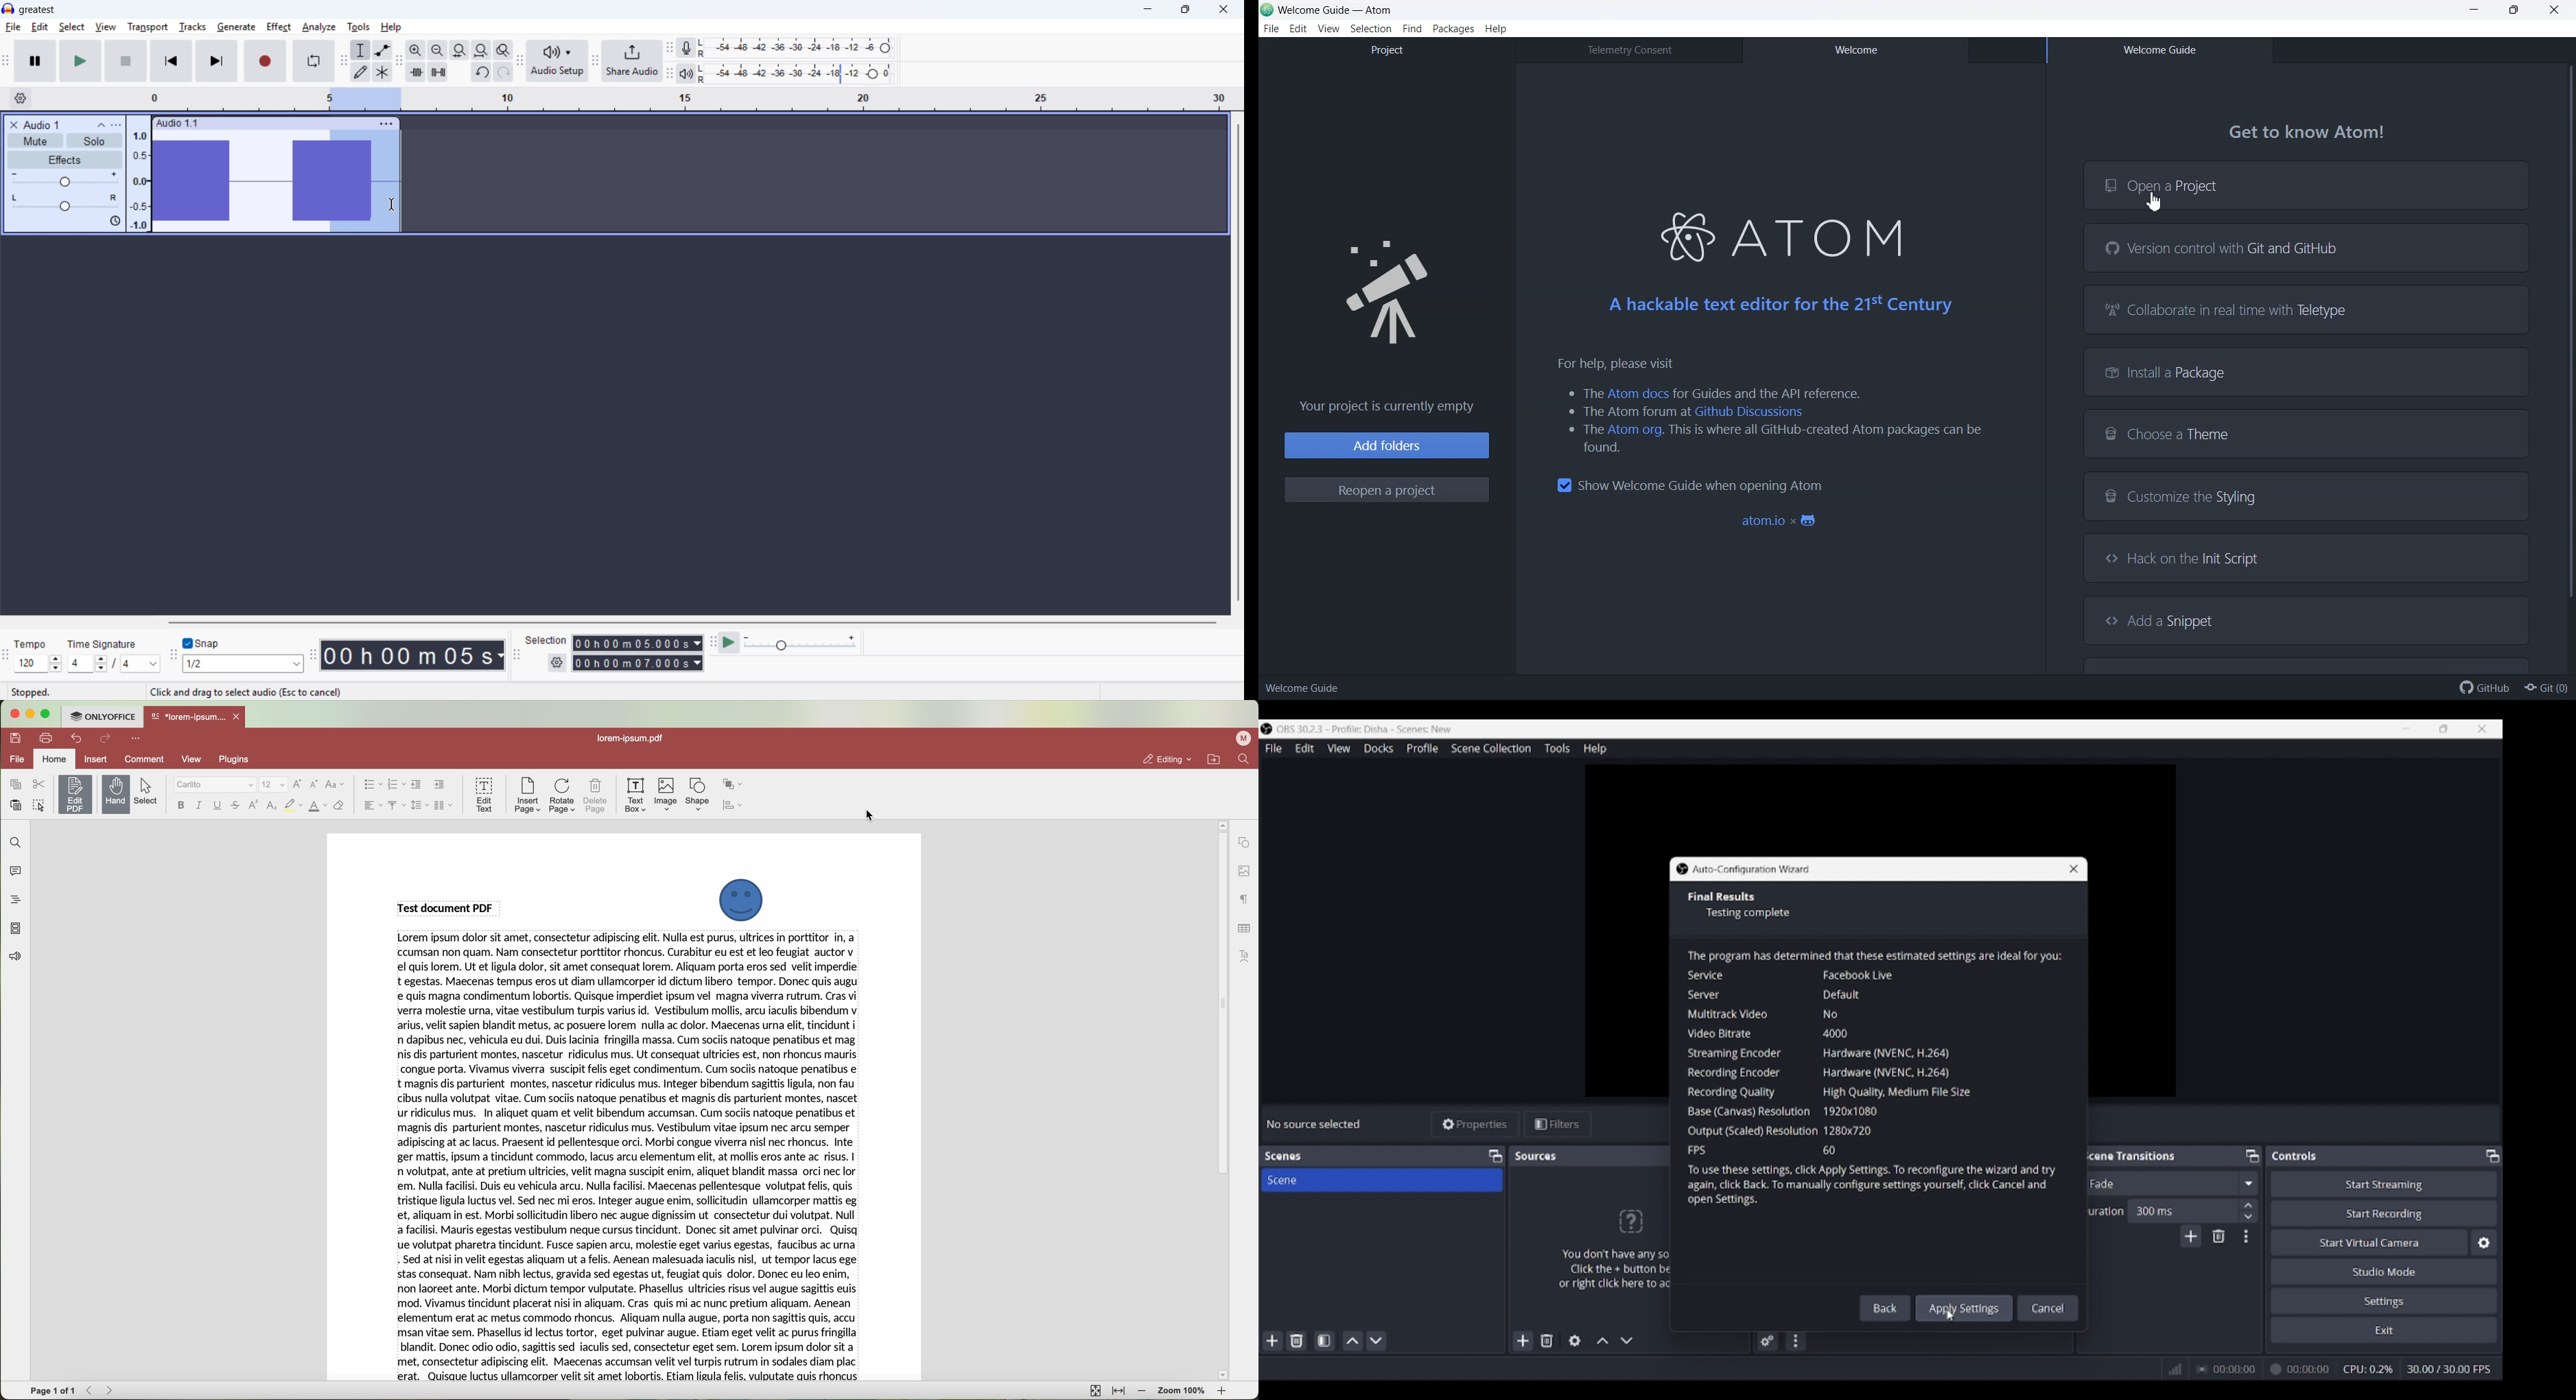 The image size is (2576, 1400). Describe the element at coordinates (2444, 729) in the screenshot. I see `Show interface in a smaller tab` at that location.